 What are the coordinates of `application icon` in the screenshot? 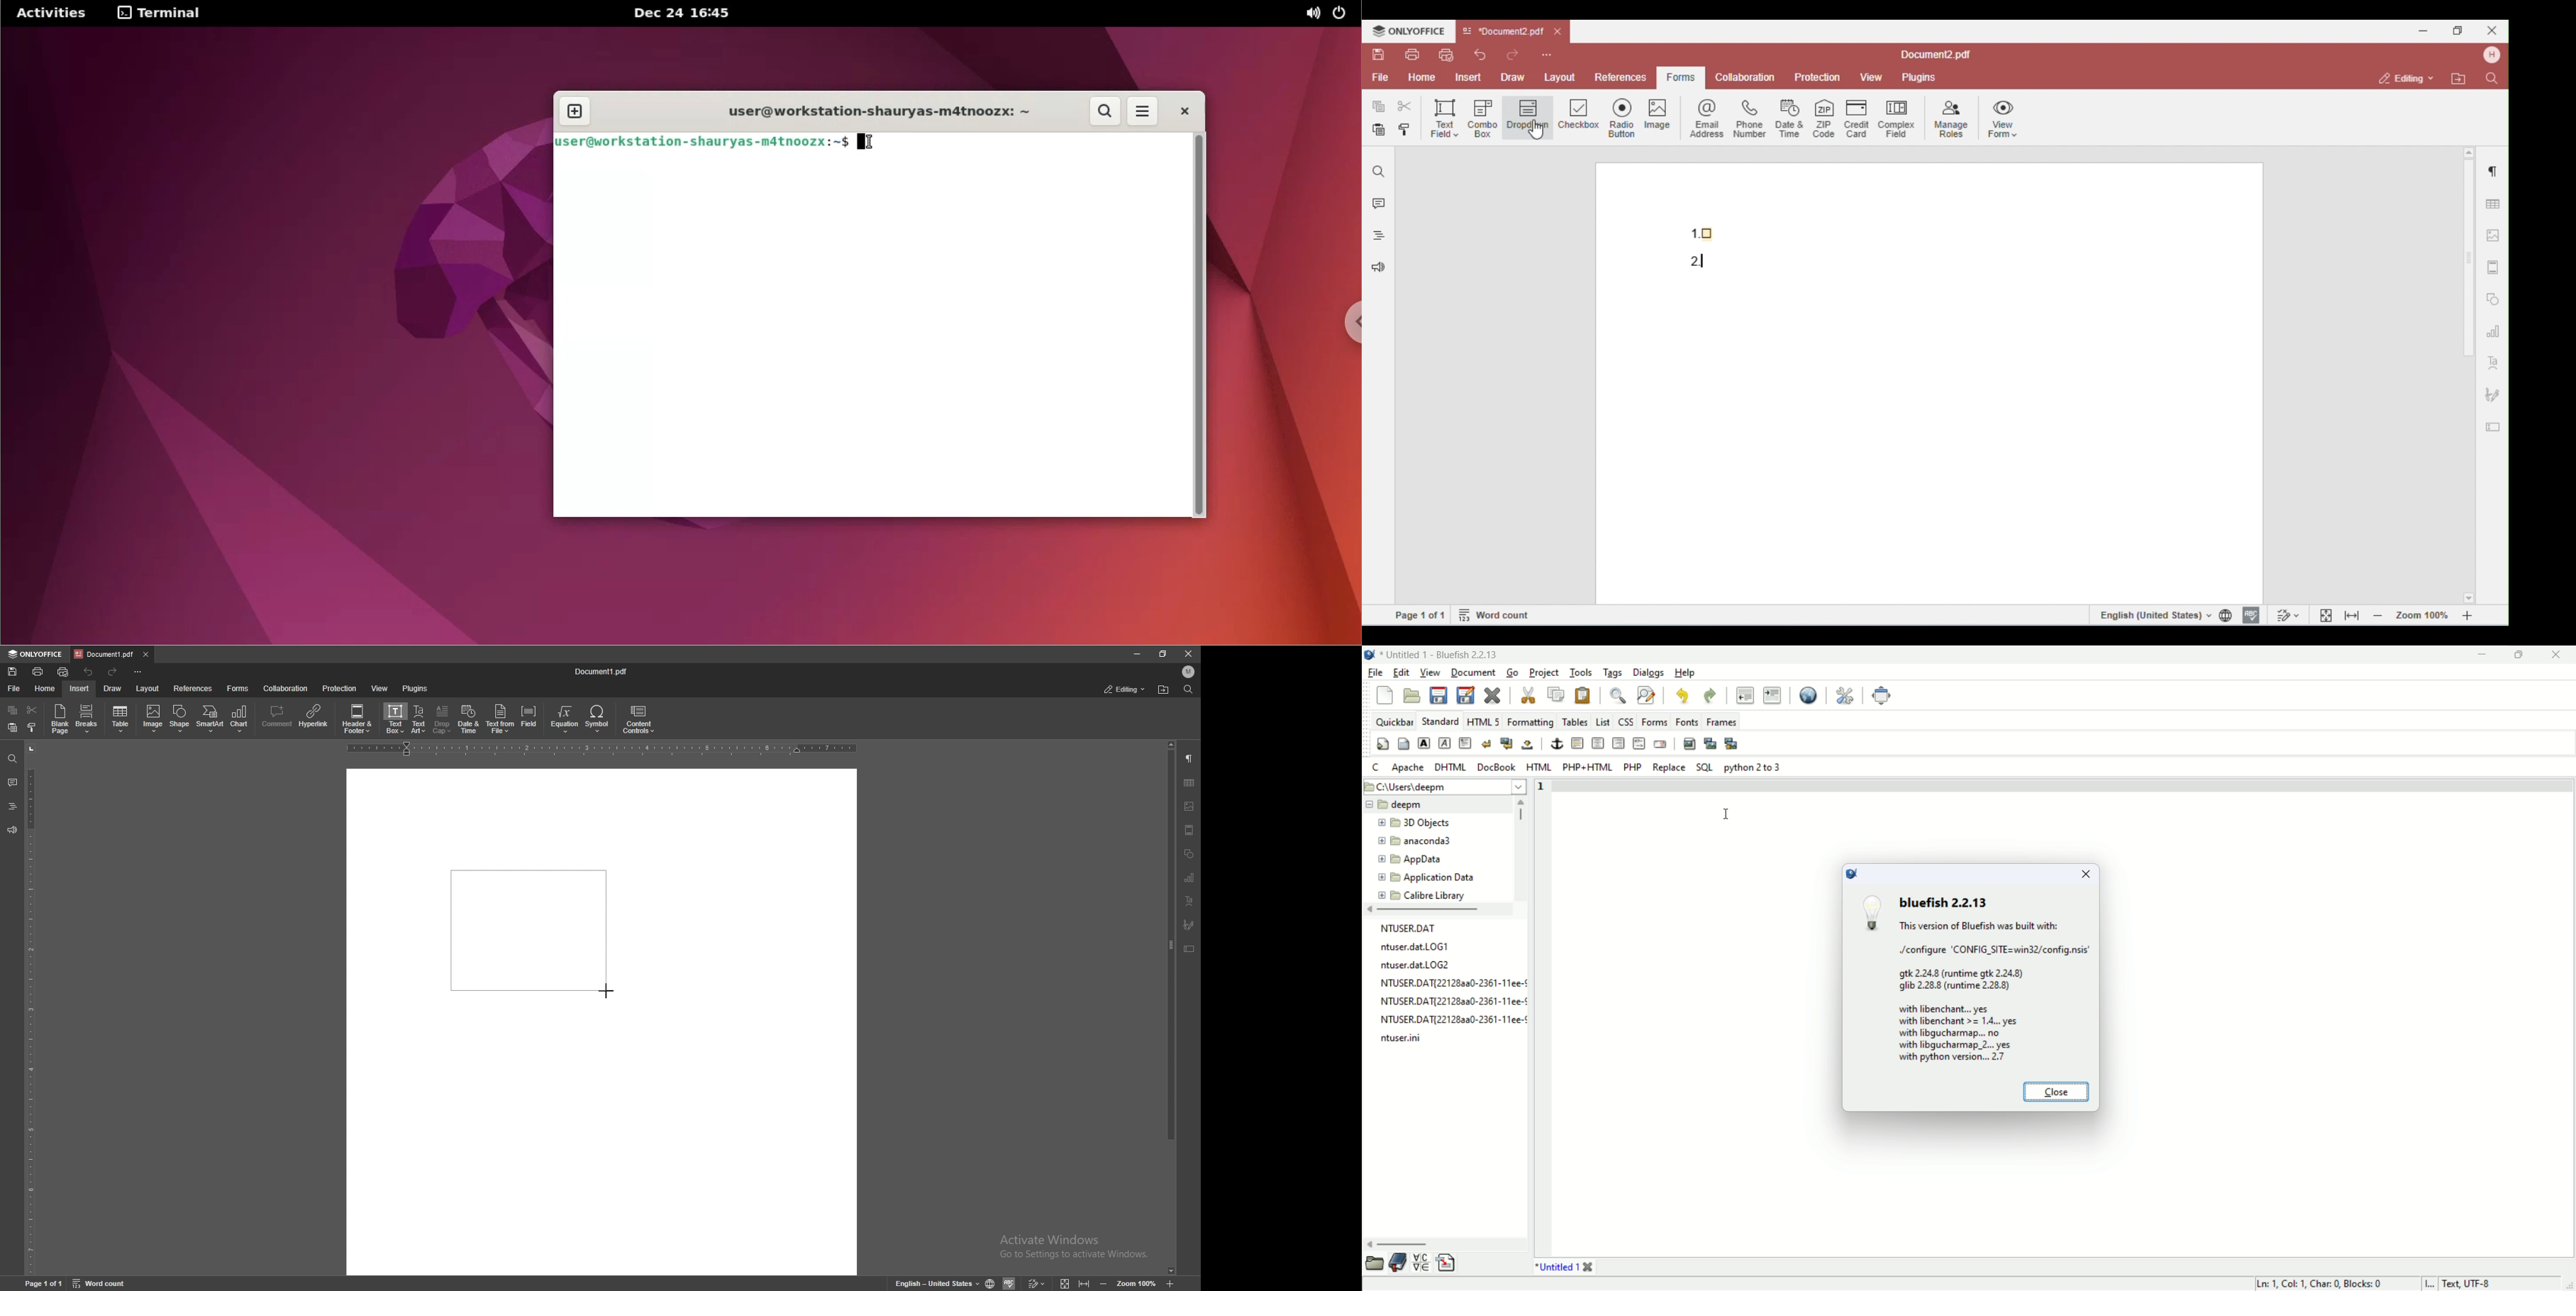 It's located at (1370, 655).